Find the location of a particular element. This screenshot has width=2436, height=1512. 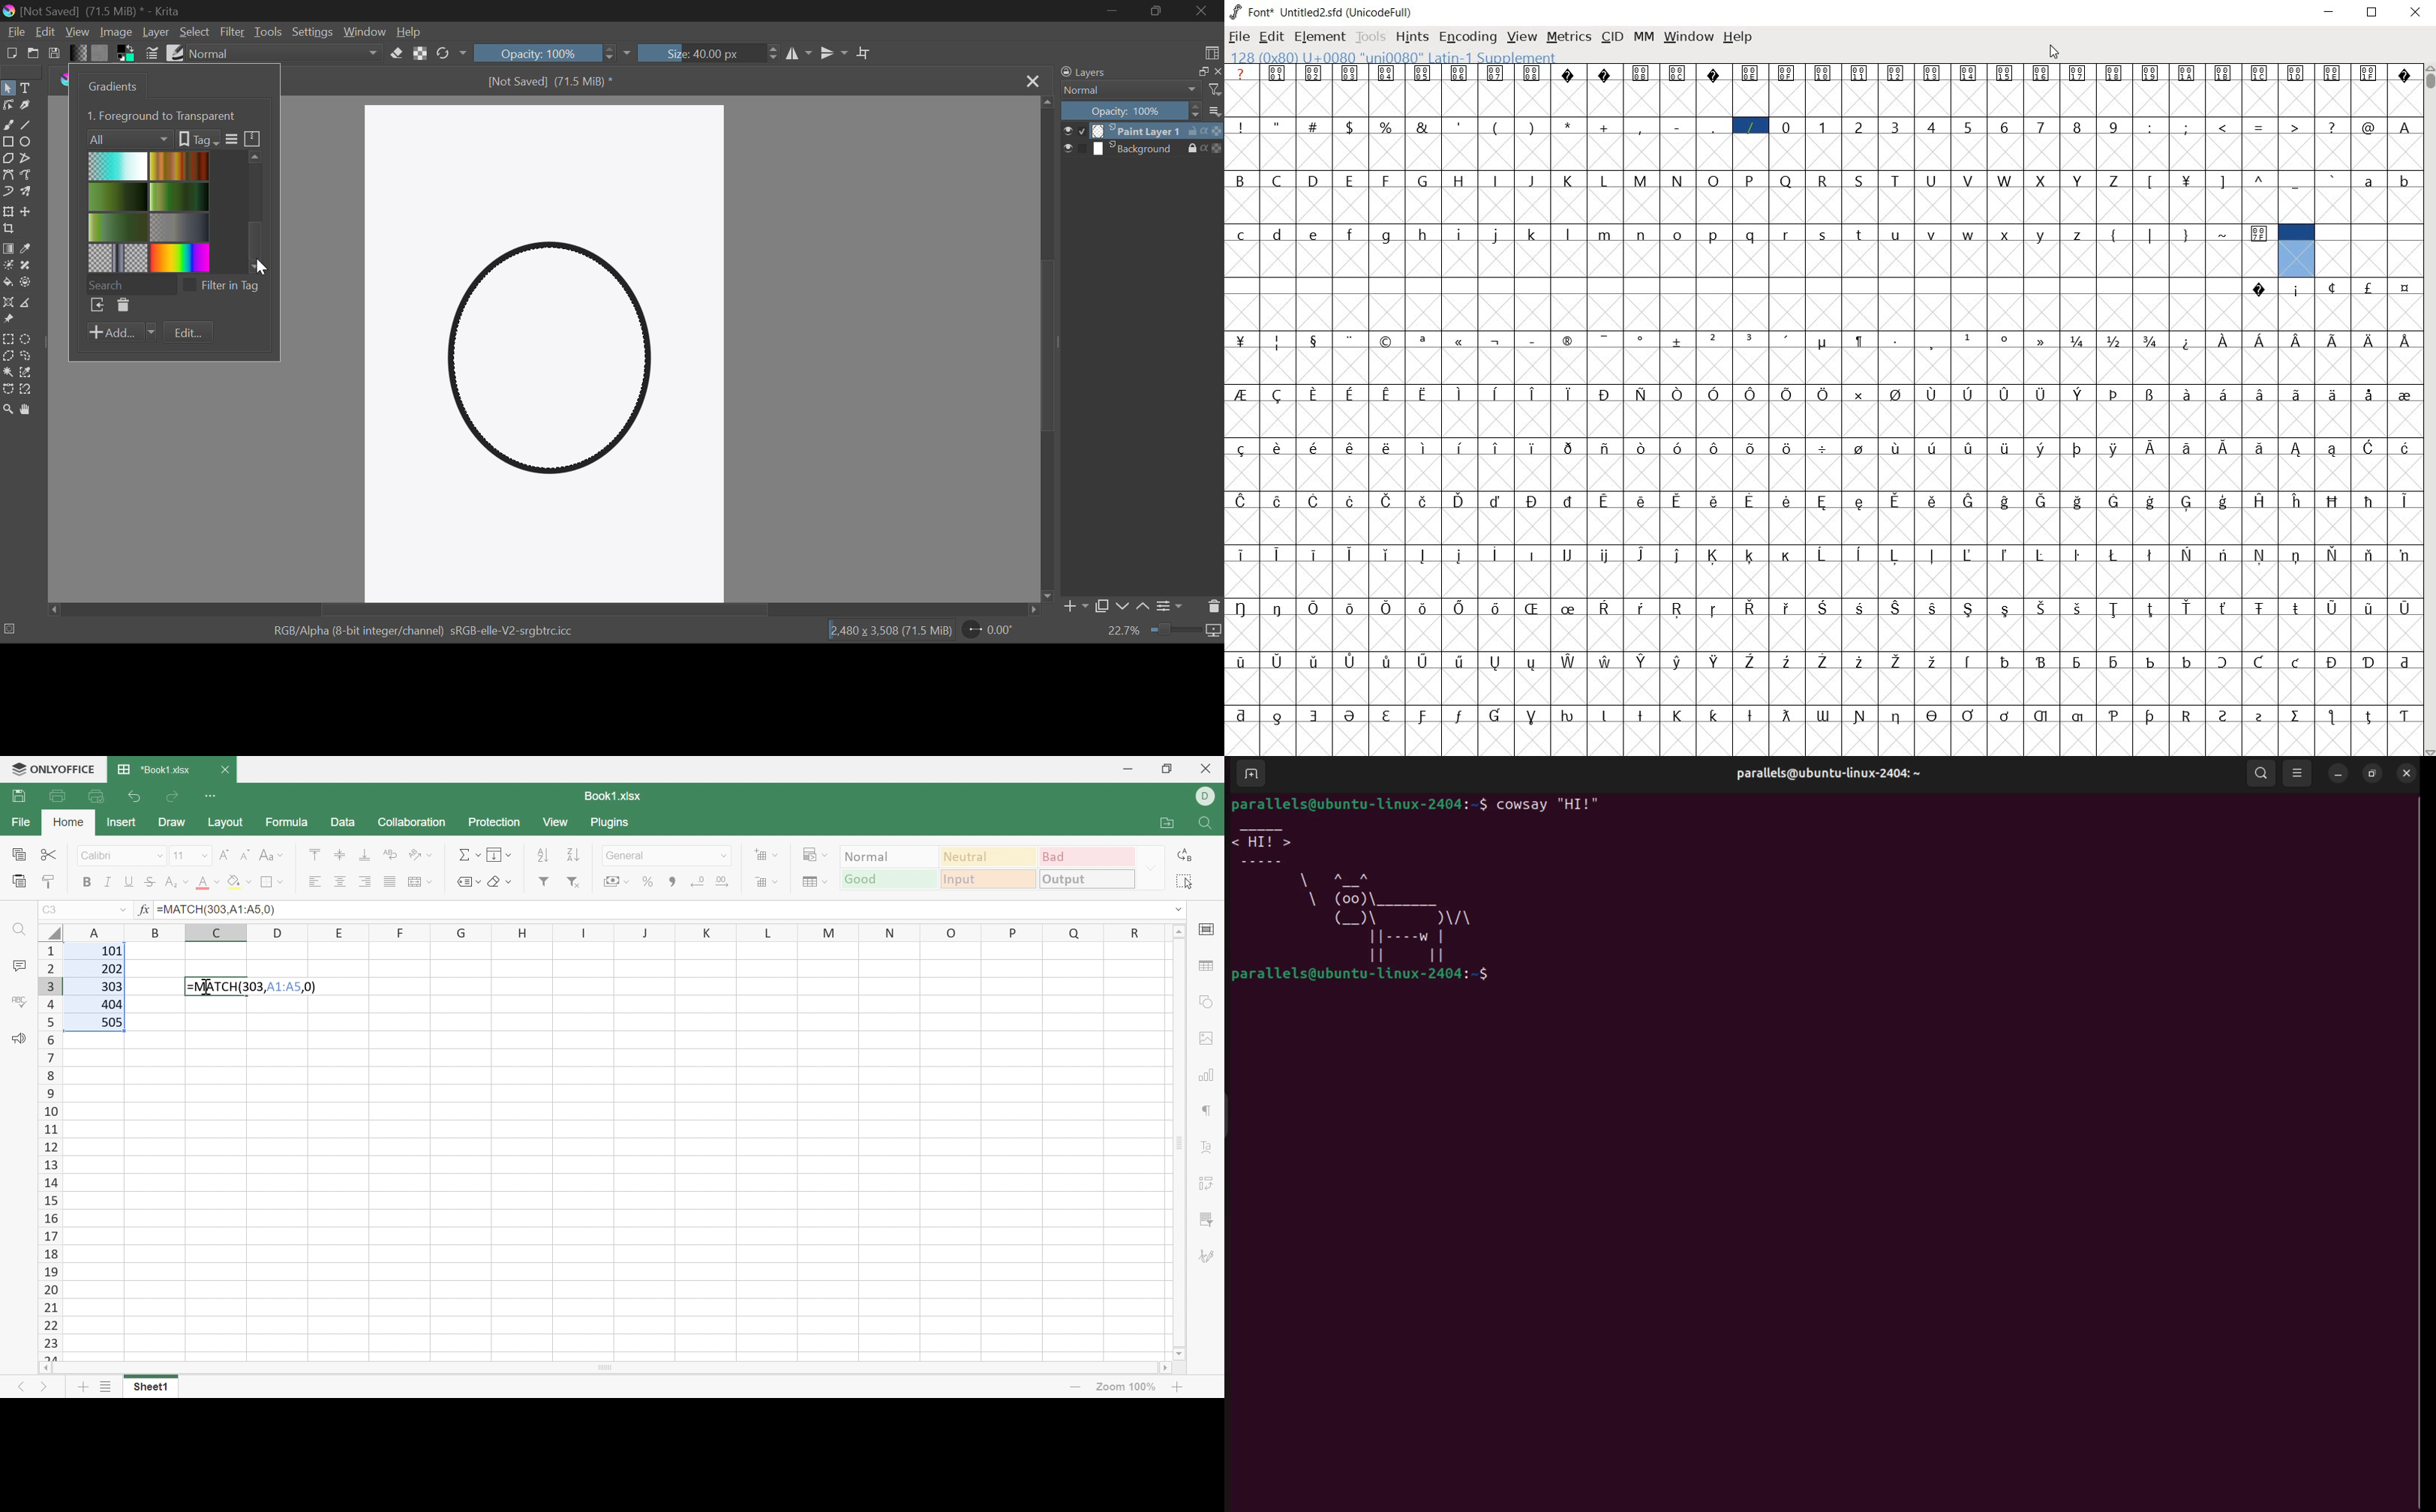

Symbol is located at coordinates (1896, 500).